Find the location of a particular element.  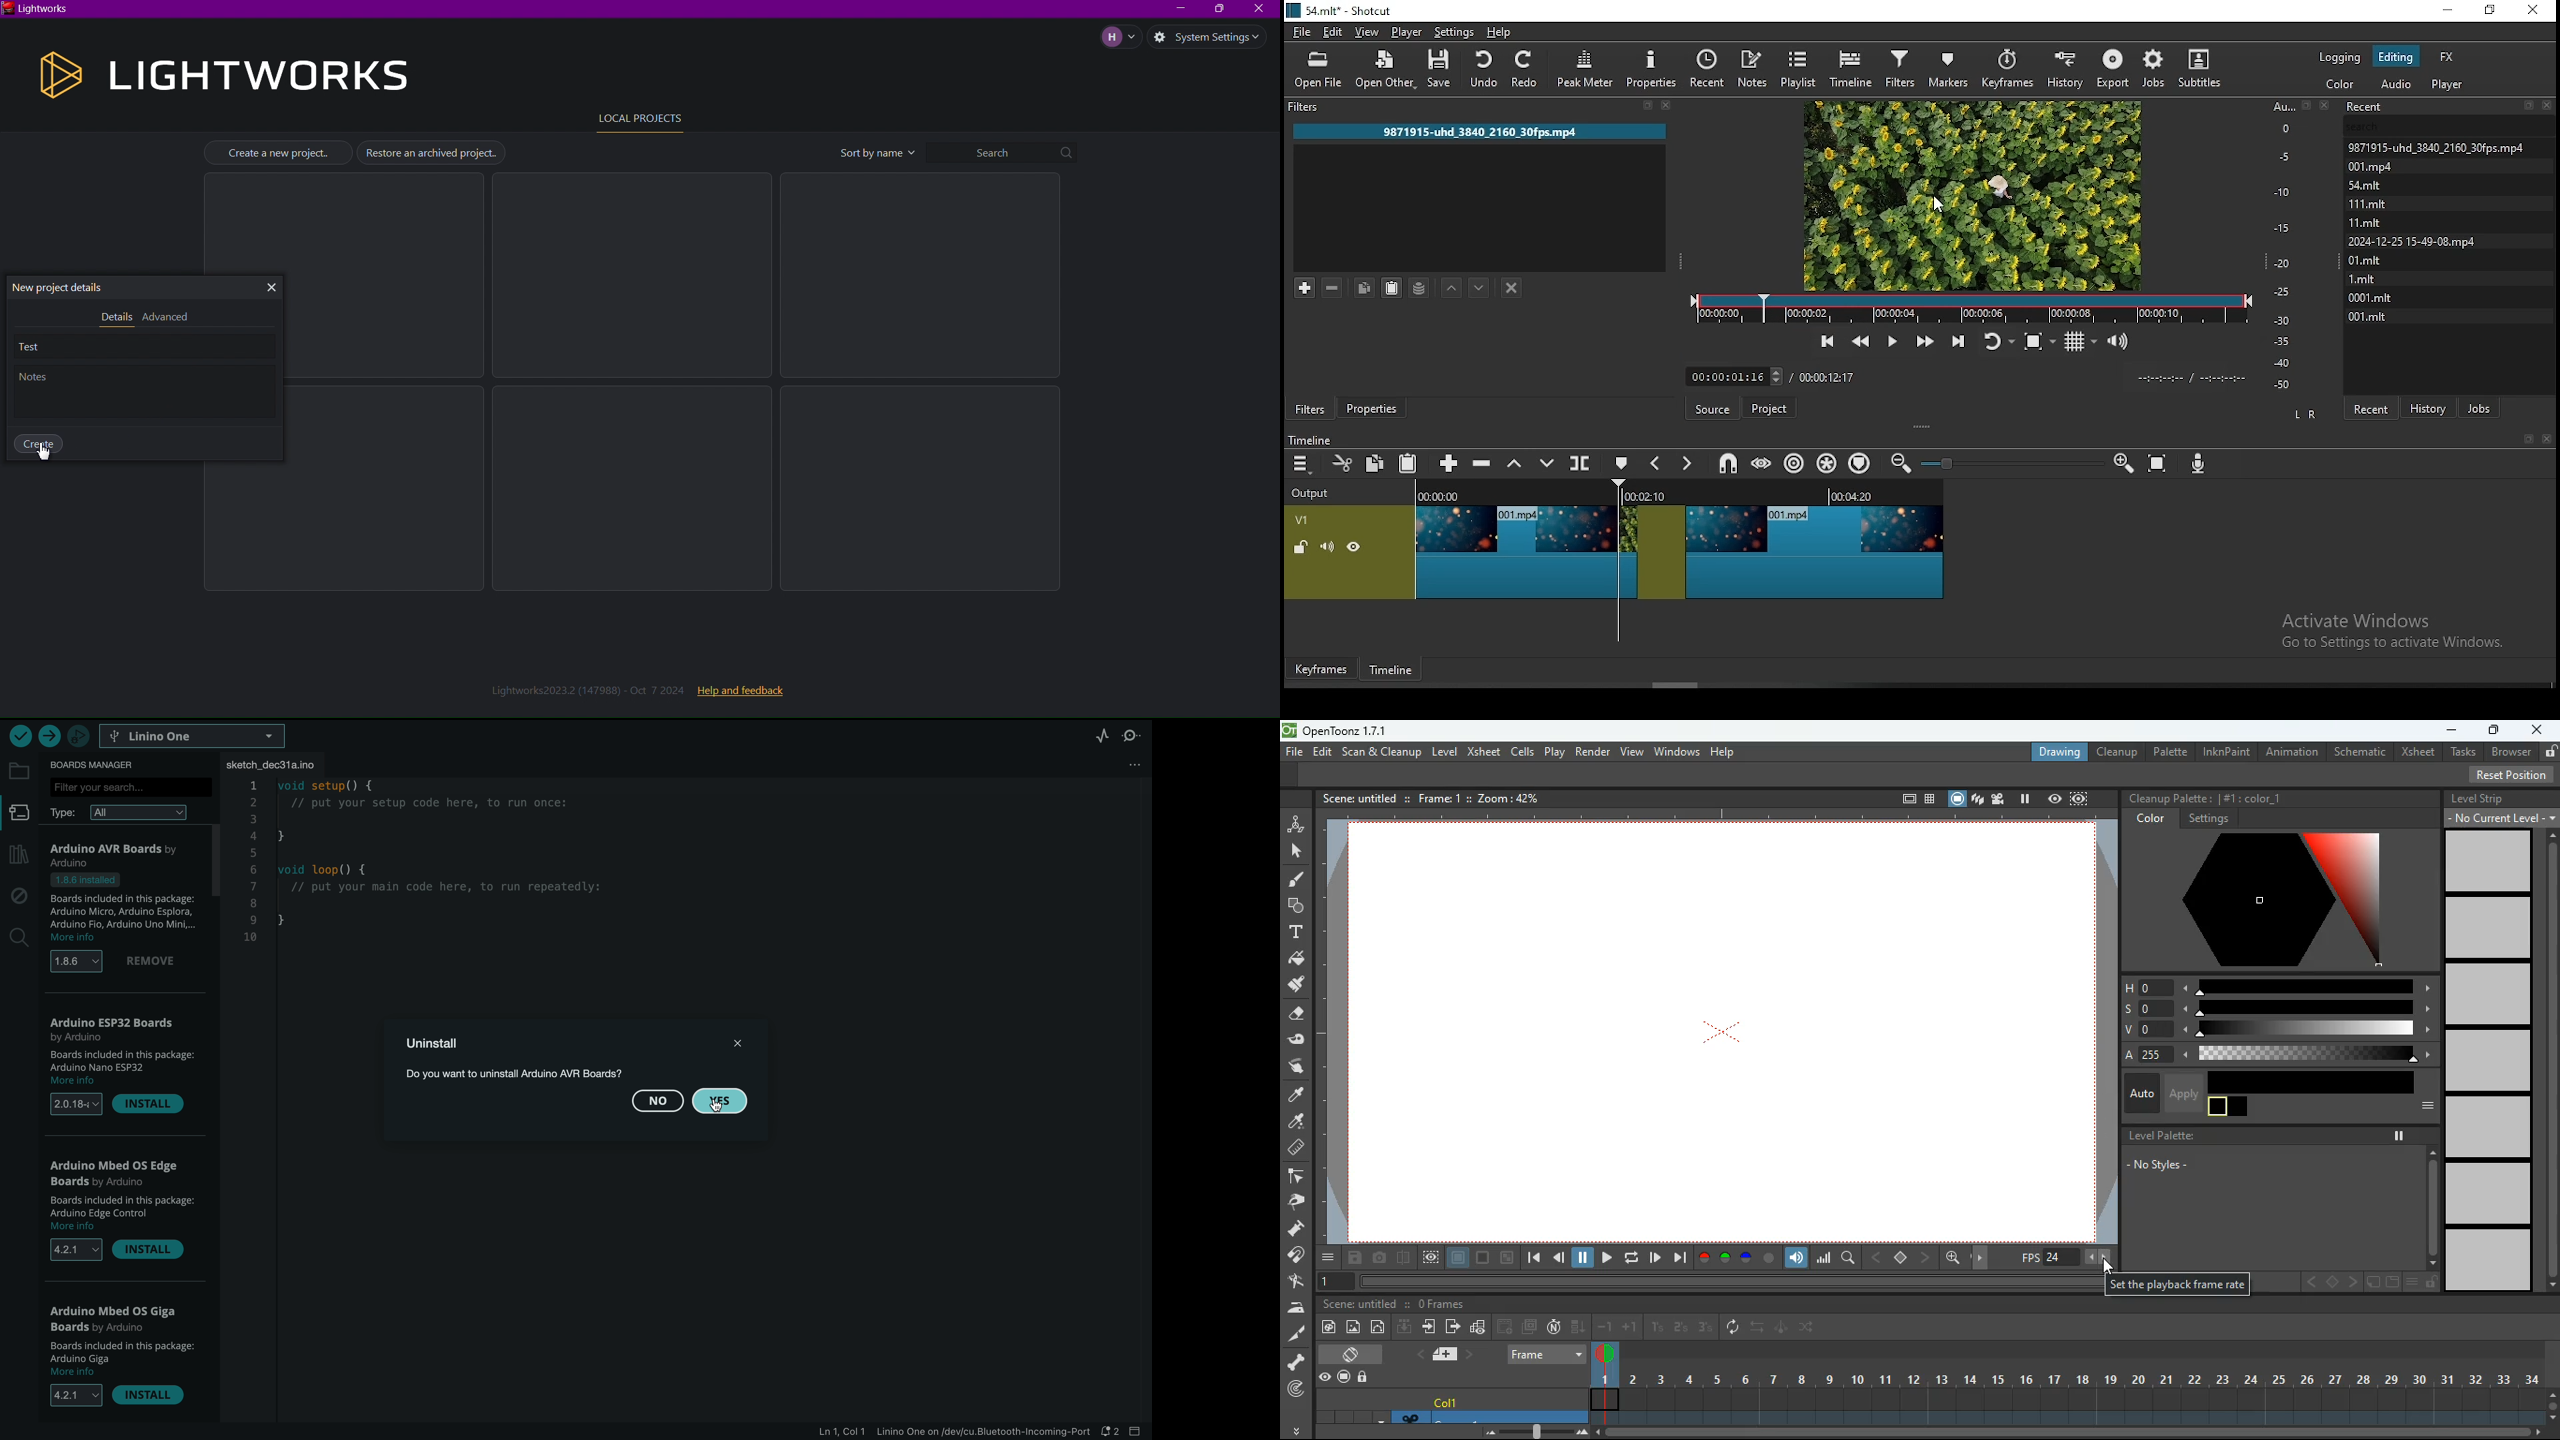

timeline is located at coordinates (1853, 67).